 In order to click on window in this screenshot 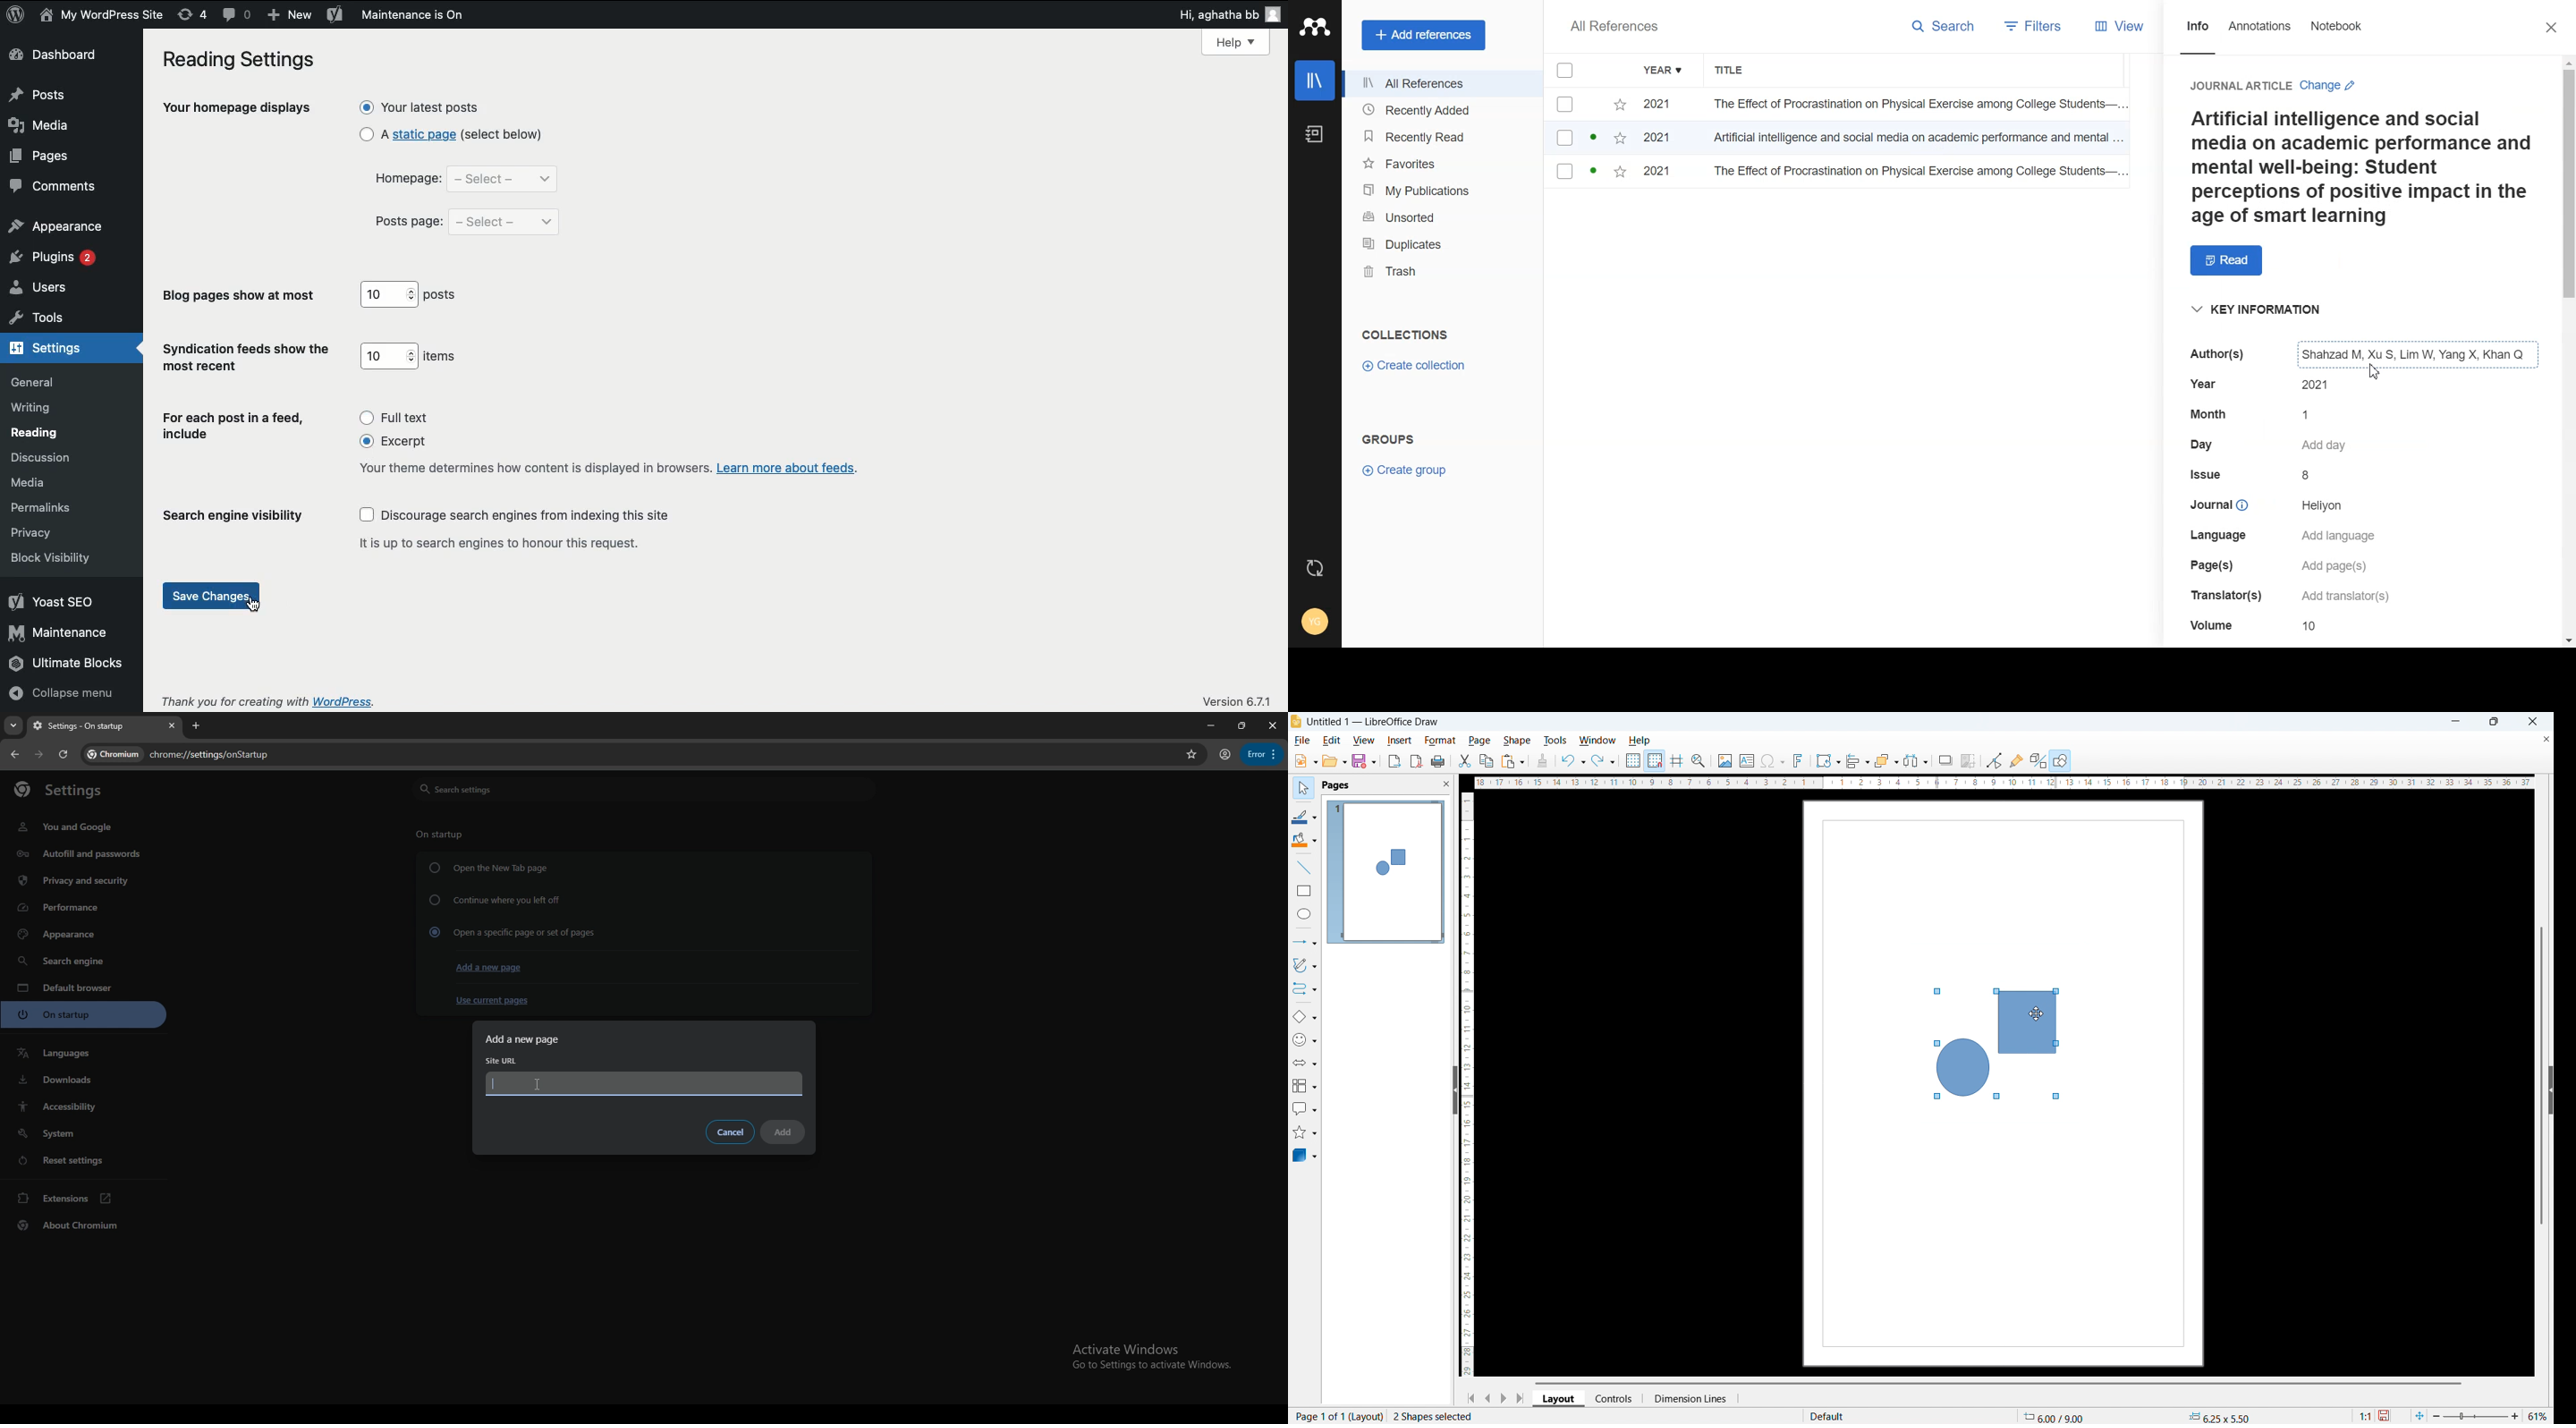, I will do `click(1598, 740)`.